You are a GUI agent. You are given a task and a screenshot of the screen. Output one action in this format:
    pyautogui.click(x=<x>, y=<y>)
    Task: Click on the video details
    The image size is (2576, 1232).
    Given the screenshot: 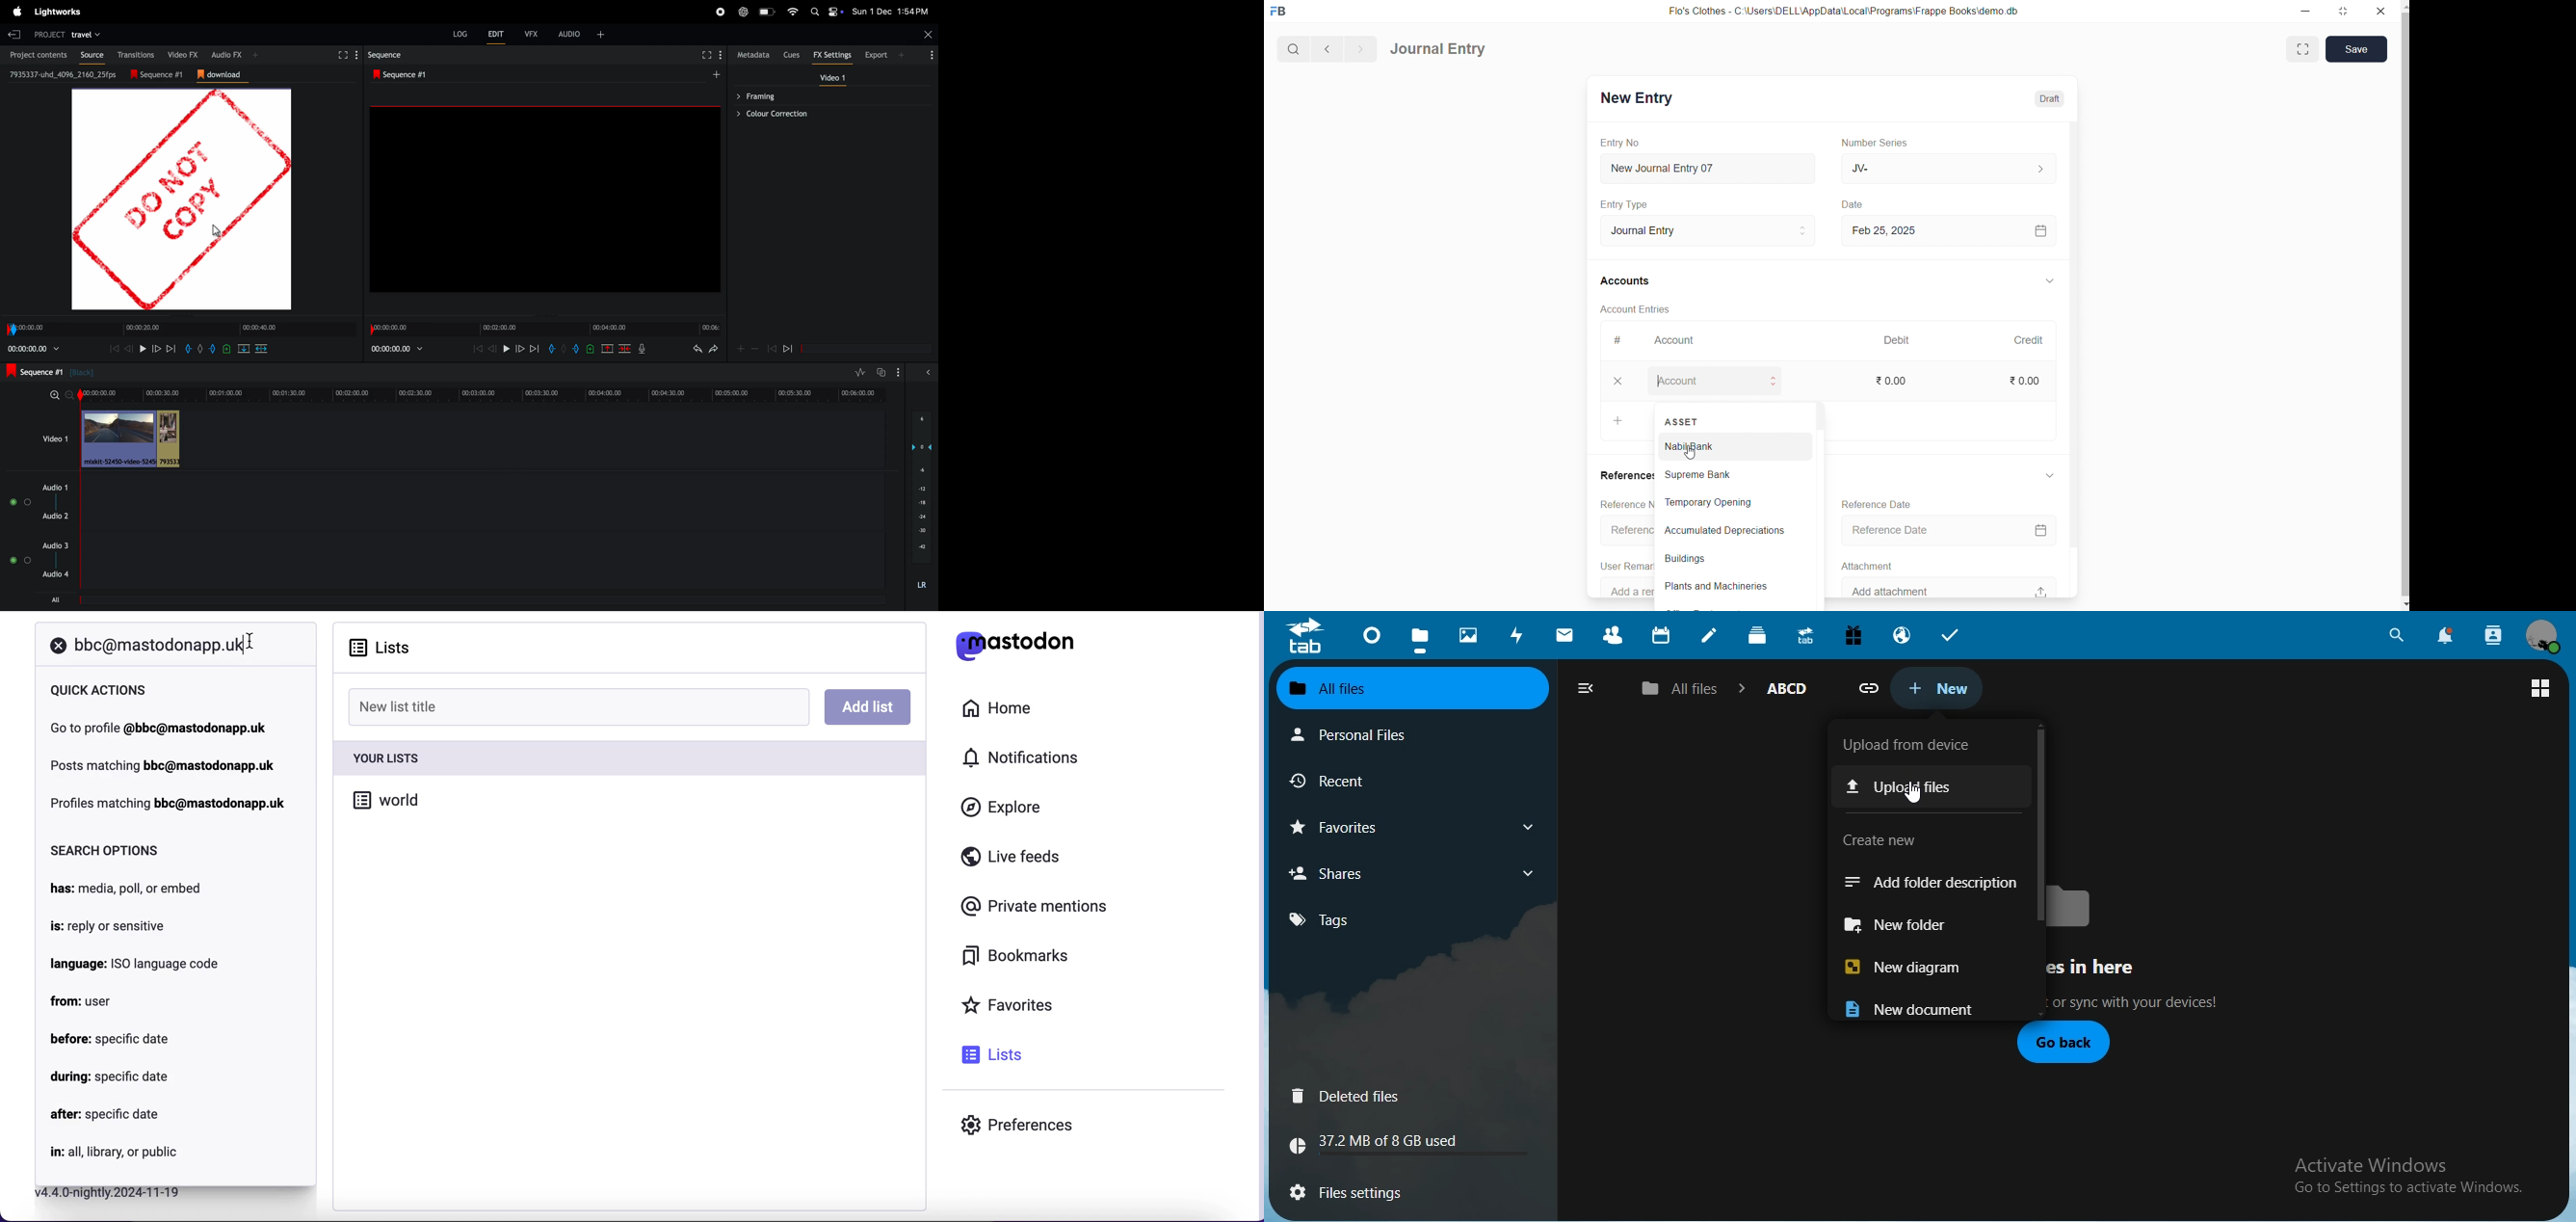 What is the action you would take?
    pyautogui.click(x=64, y=74)
    